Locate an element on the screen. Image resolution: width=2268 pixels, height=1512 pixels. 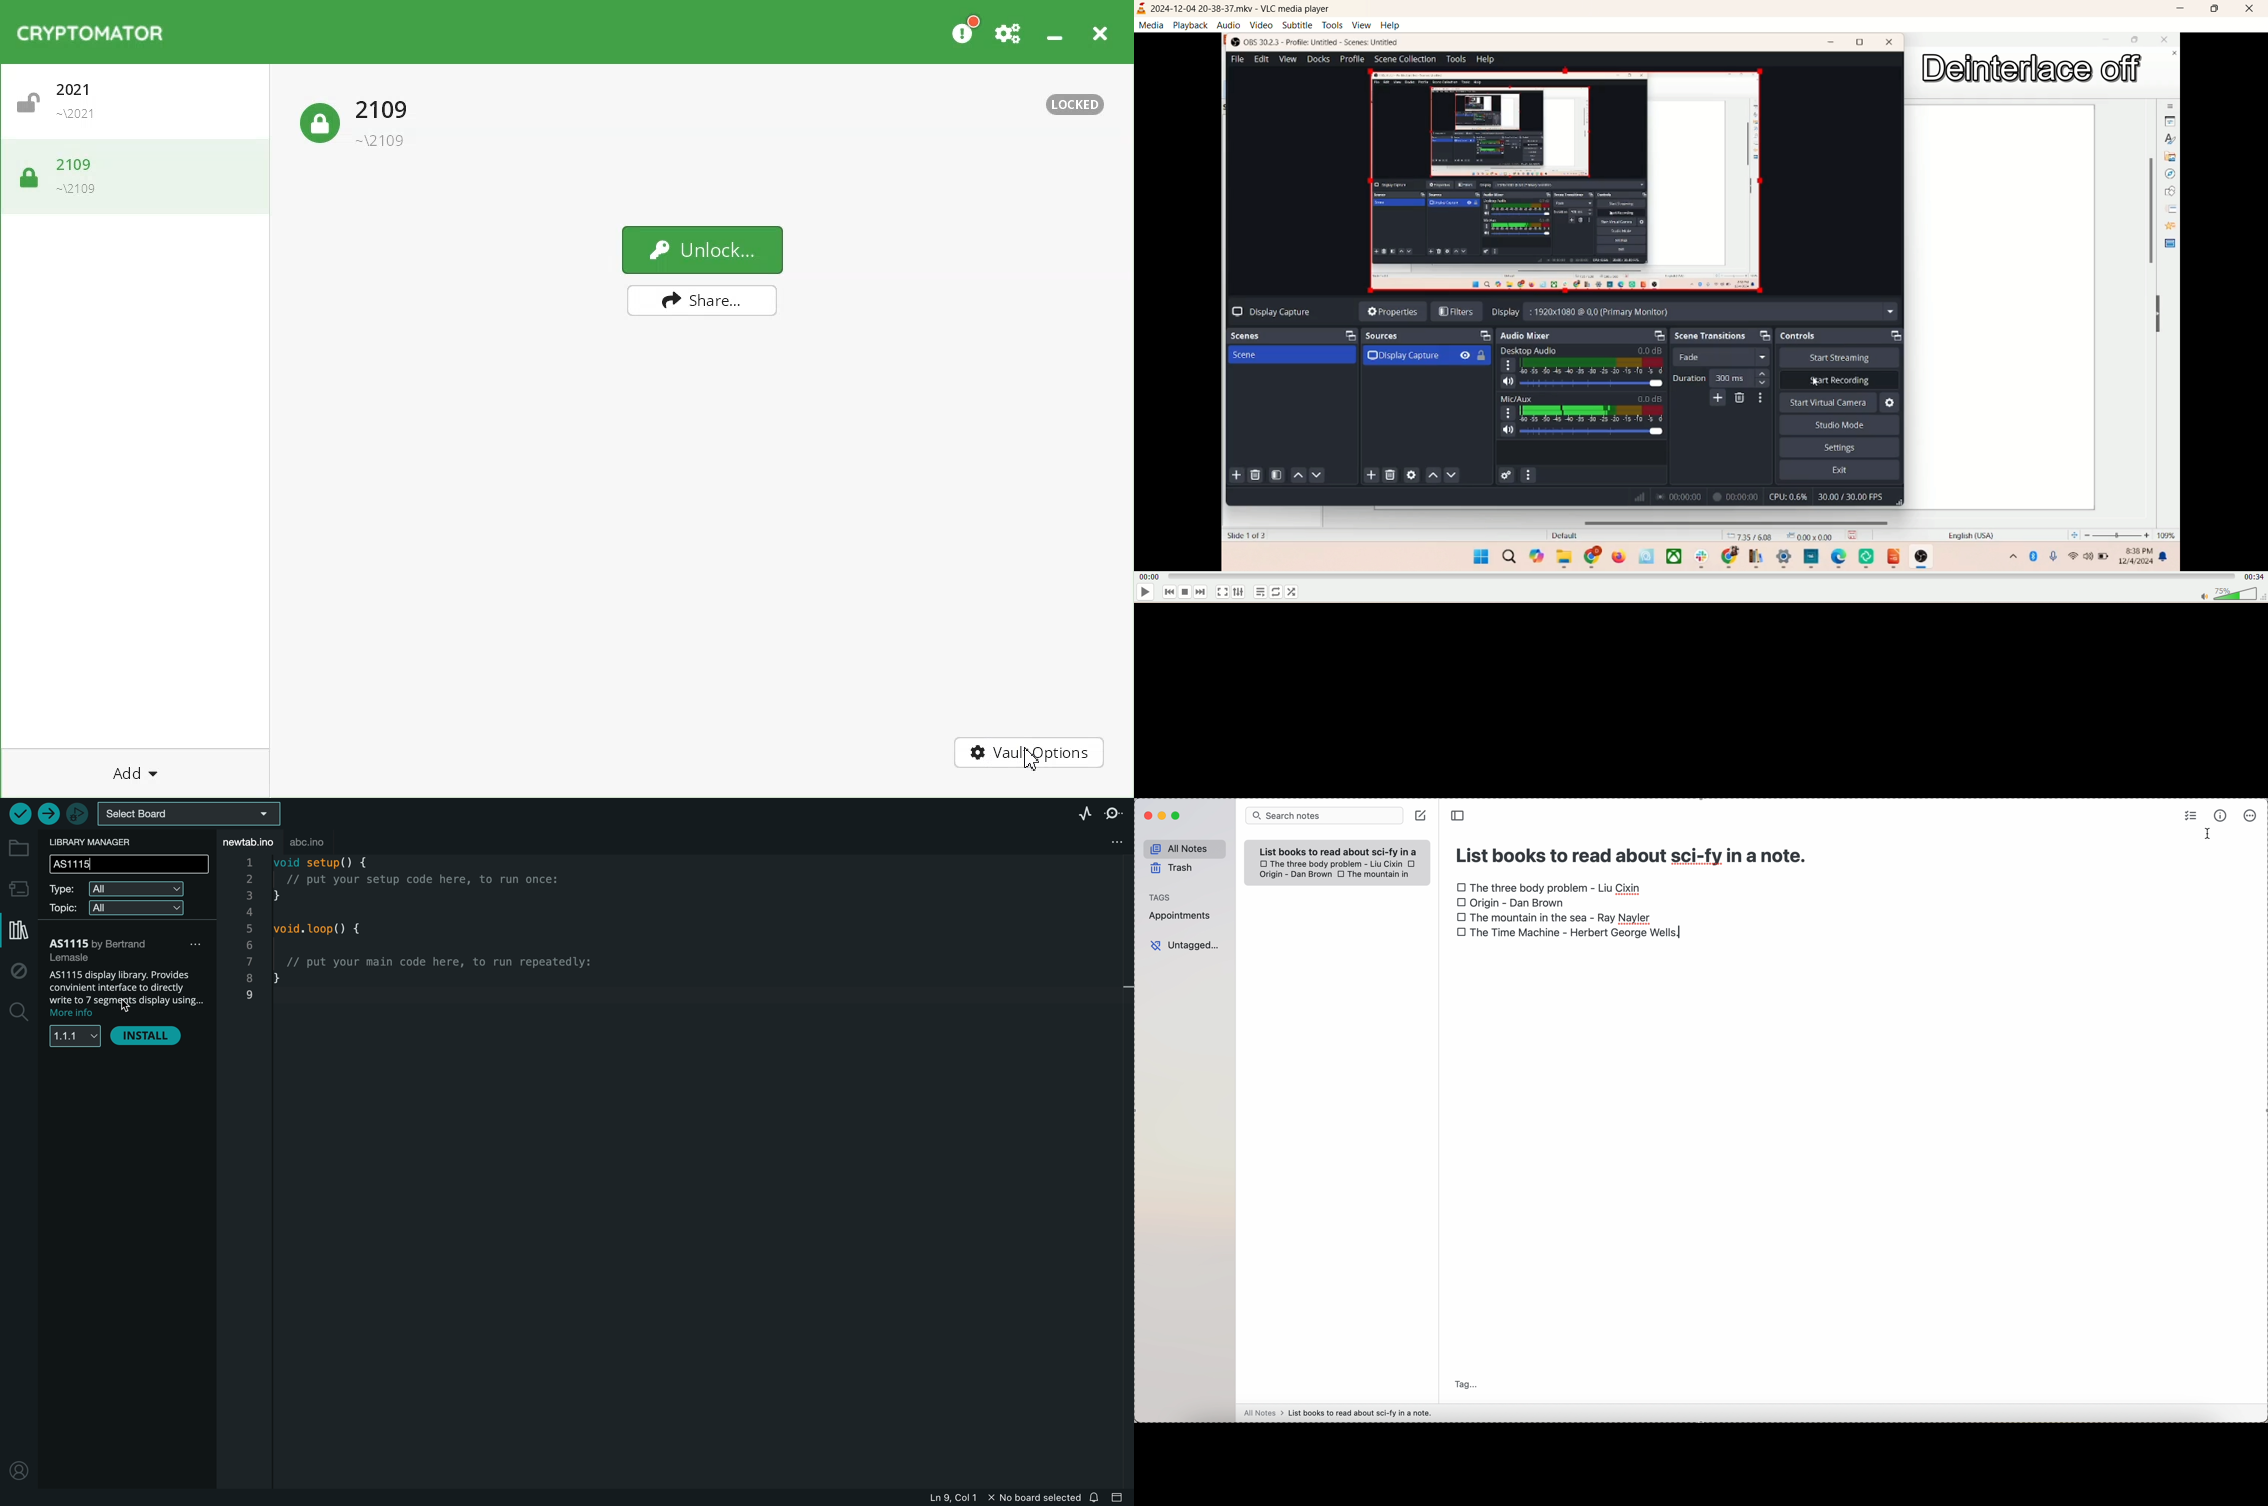
checkbox The mountain in is located at coordinates (1374, 875).